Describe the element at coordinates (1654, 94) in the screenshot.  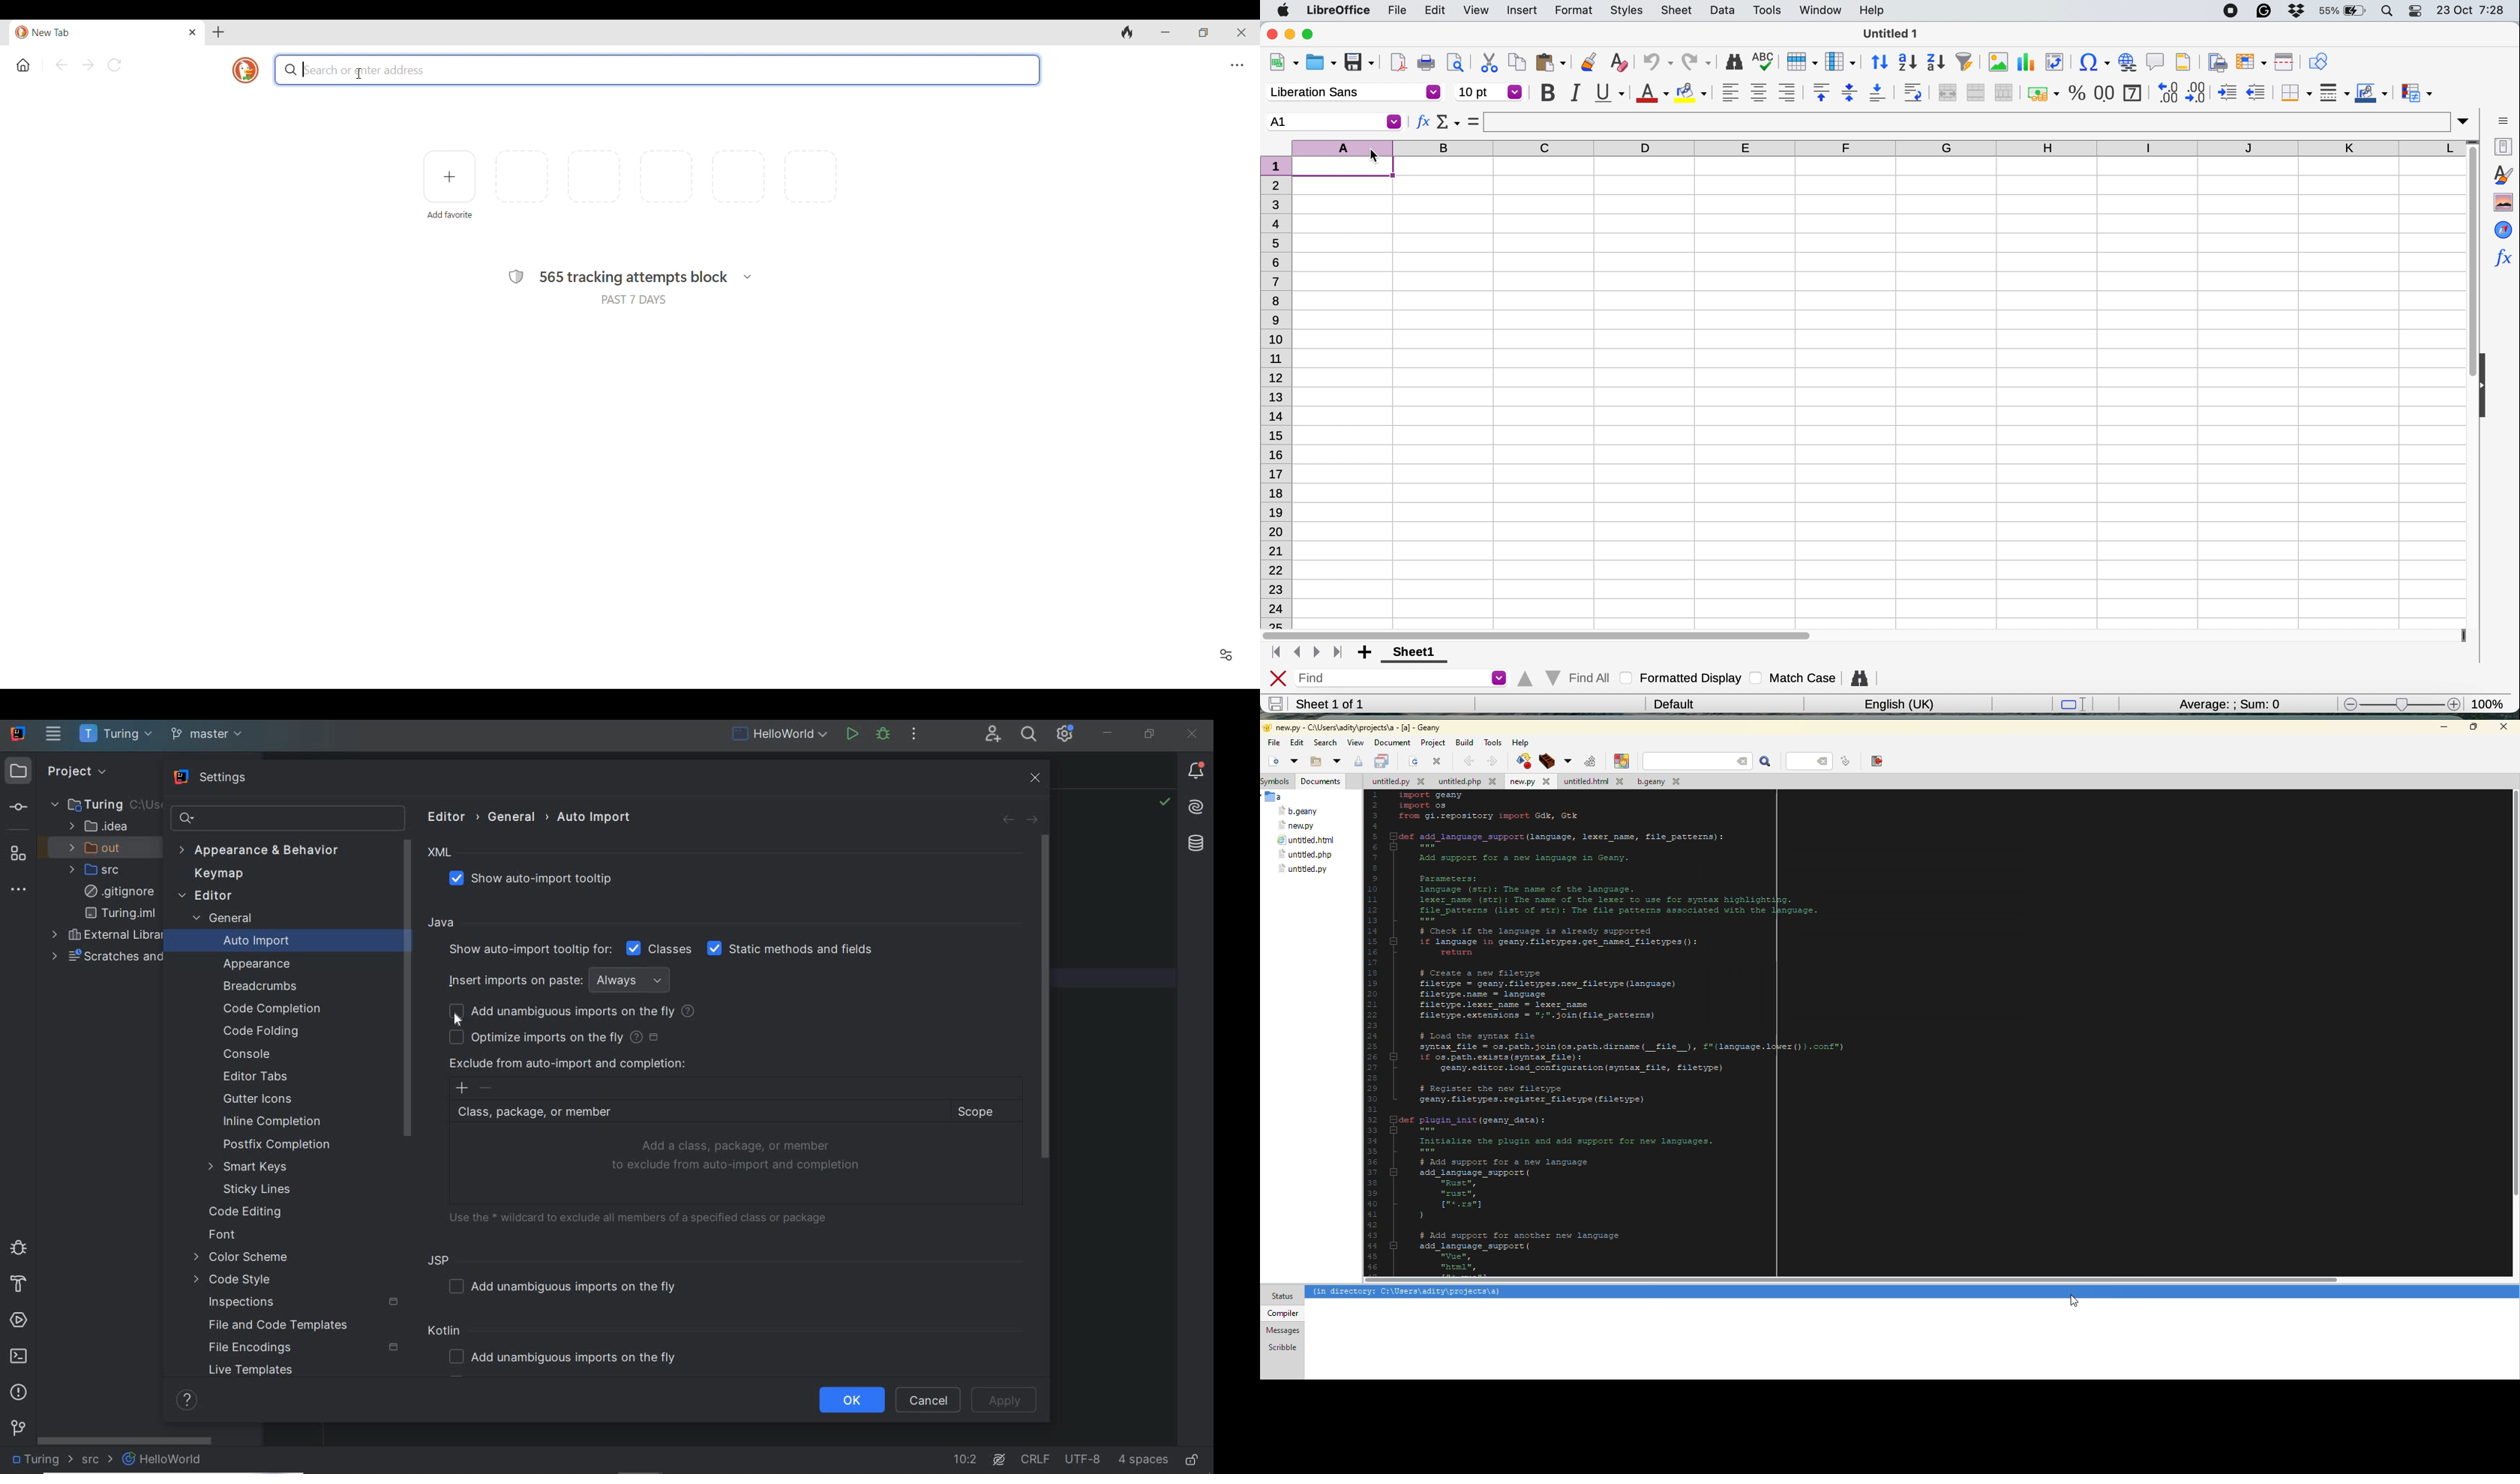
I see `text colour` at that location.